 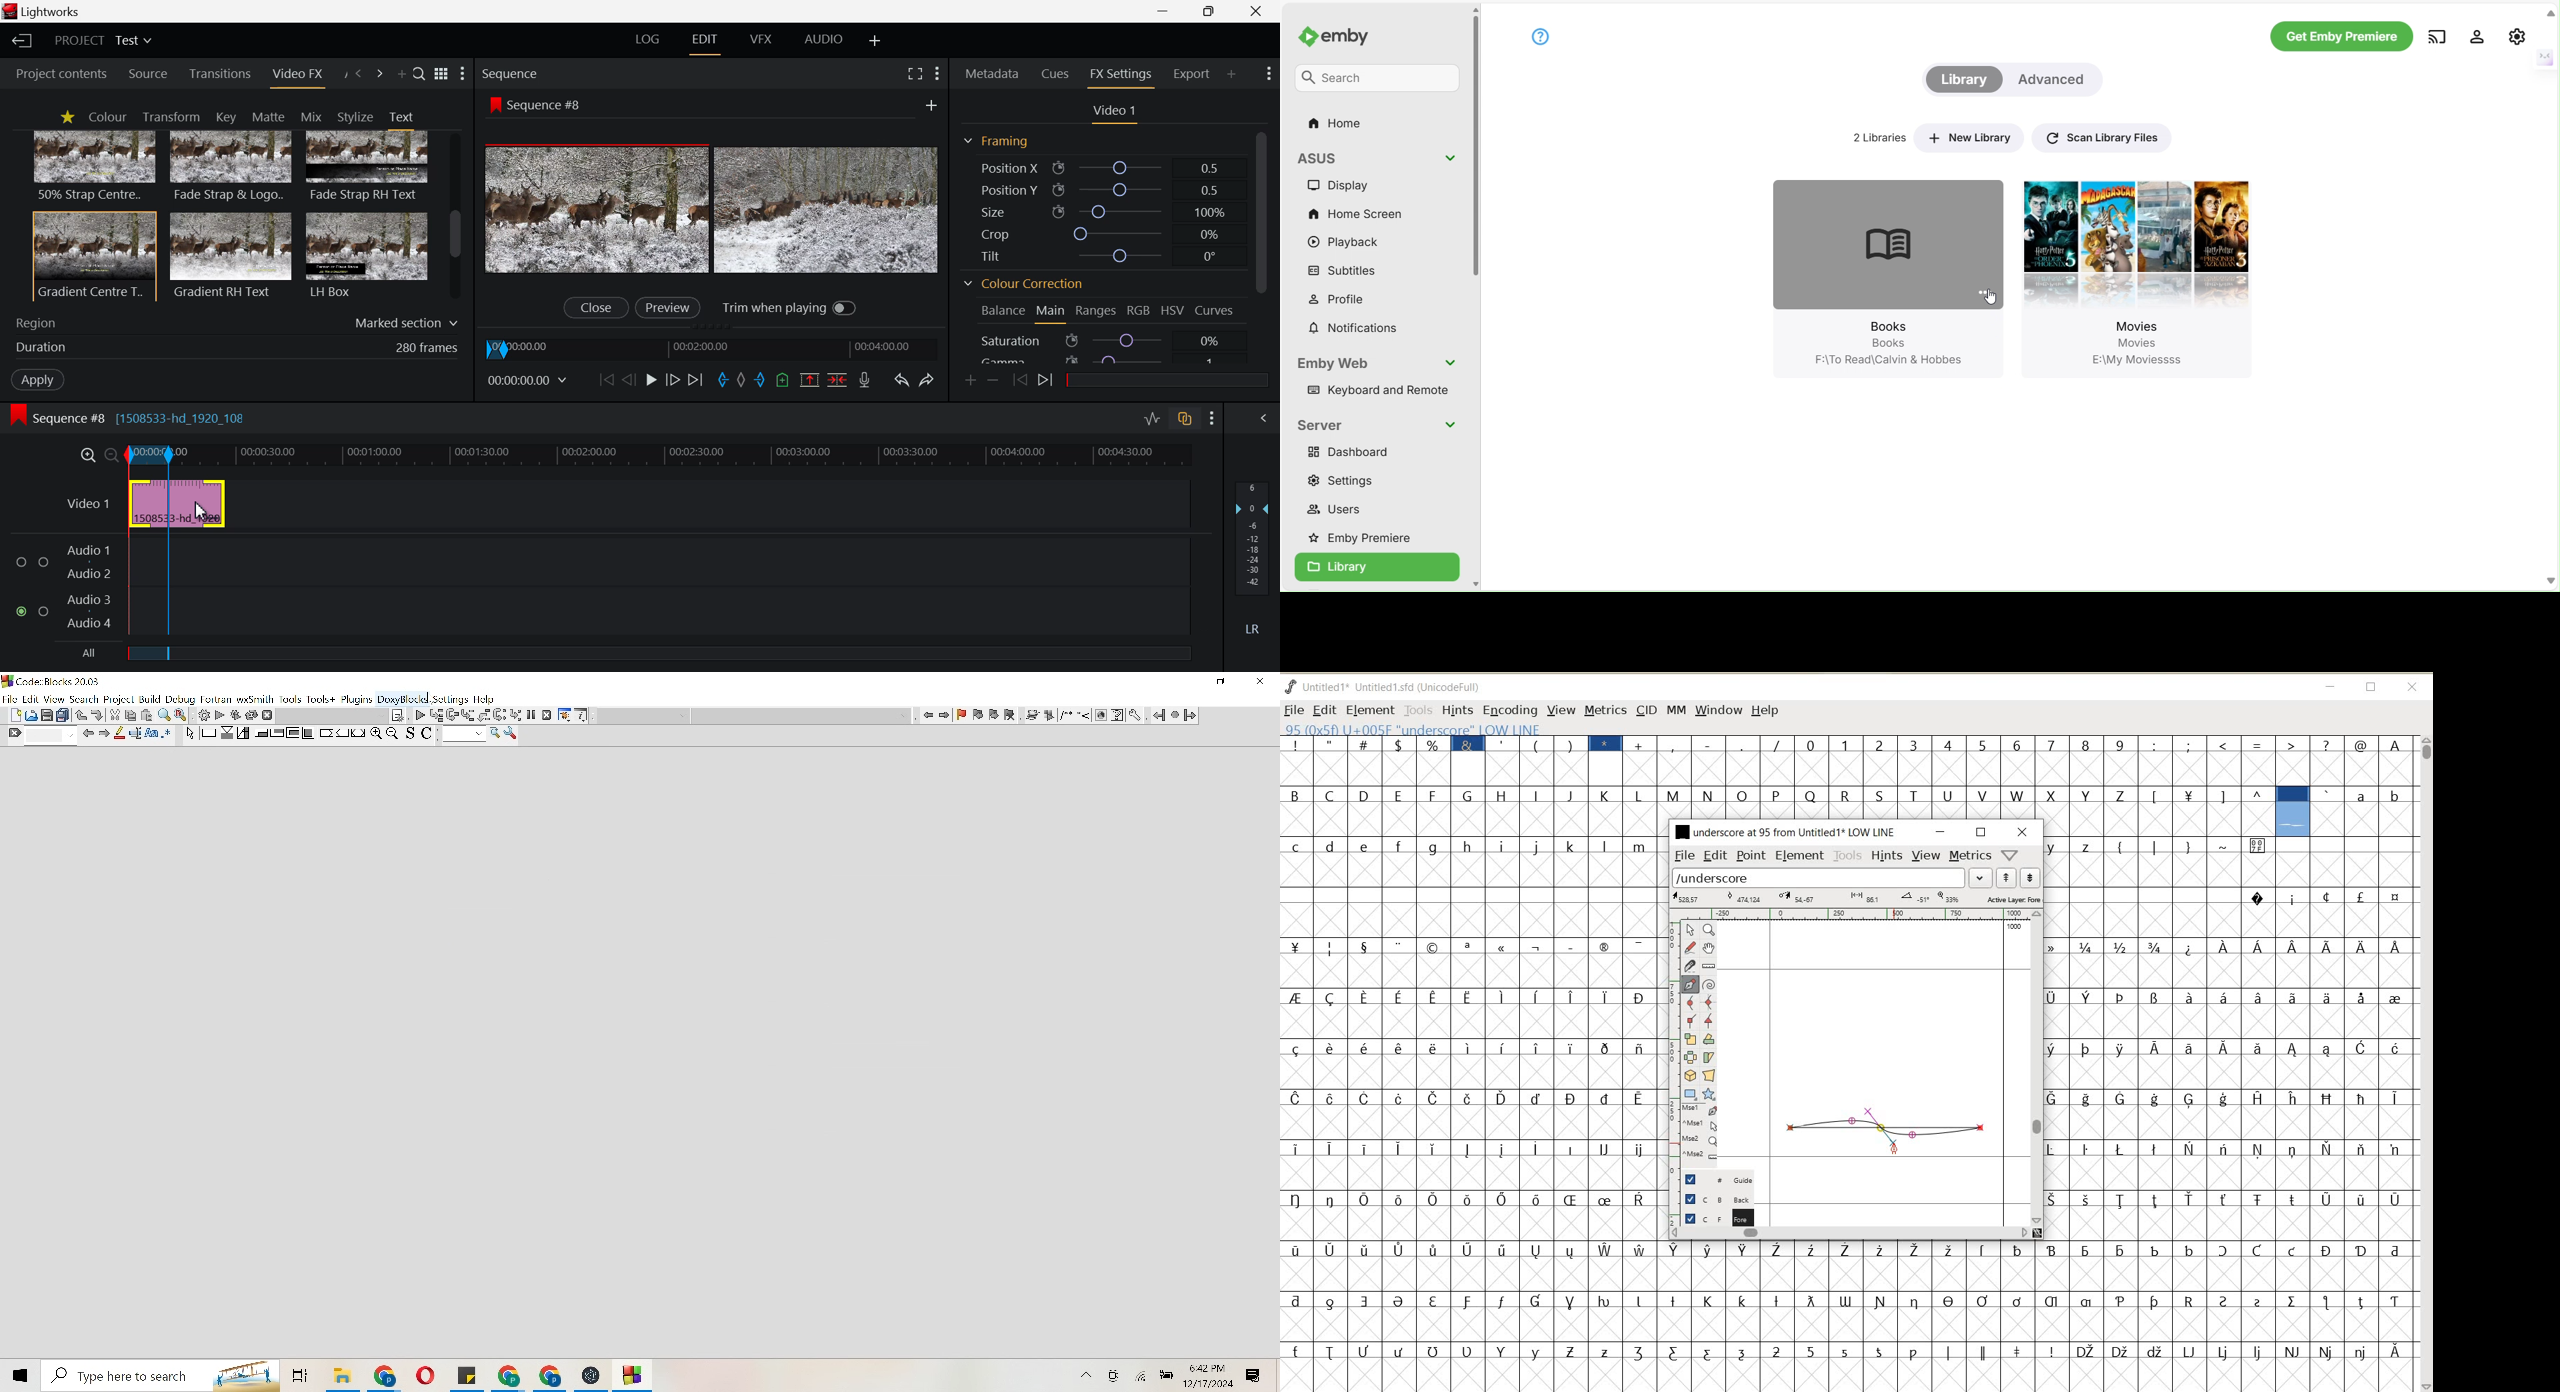 I want to click on WINDOW, so click(x=1719, y=711).